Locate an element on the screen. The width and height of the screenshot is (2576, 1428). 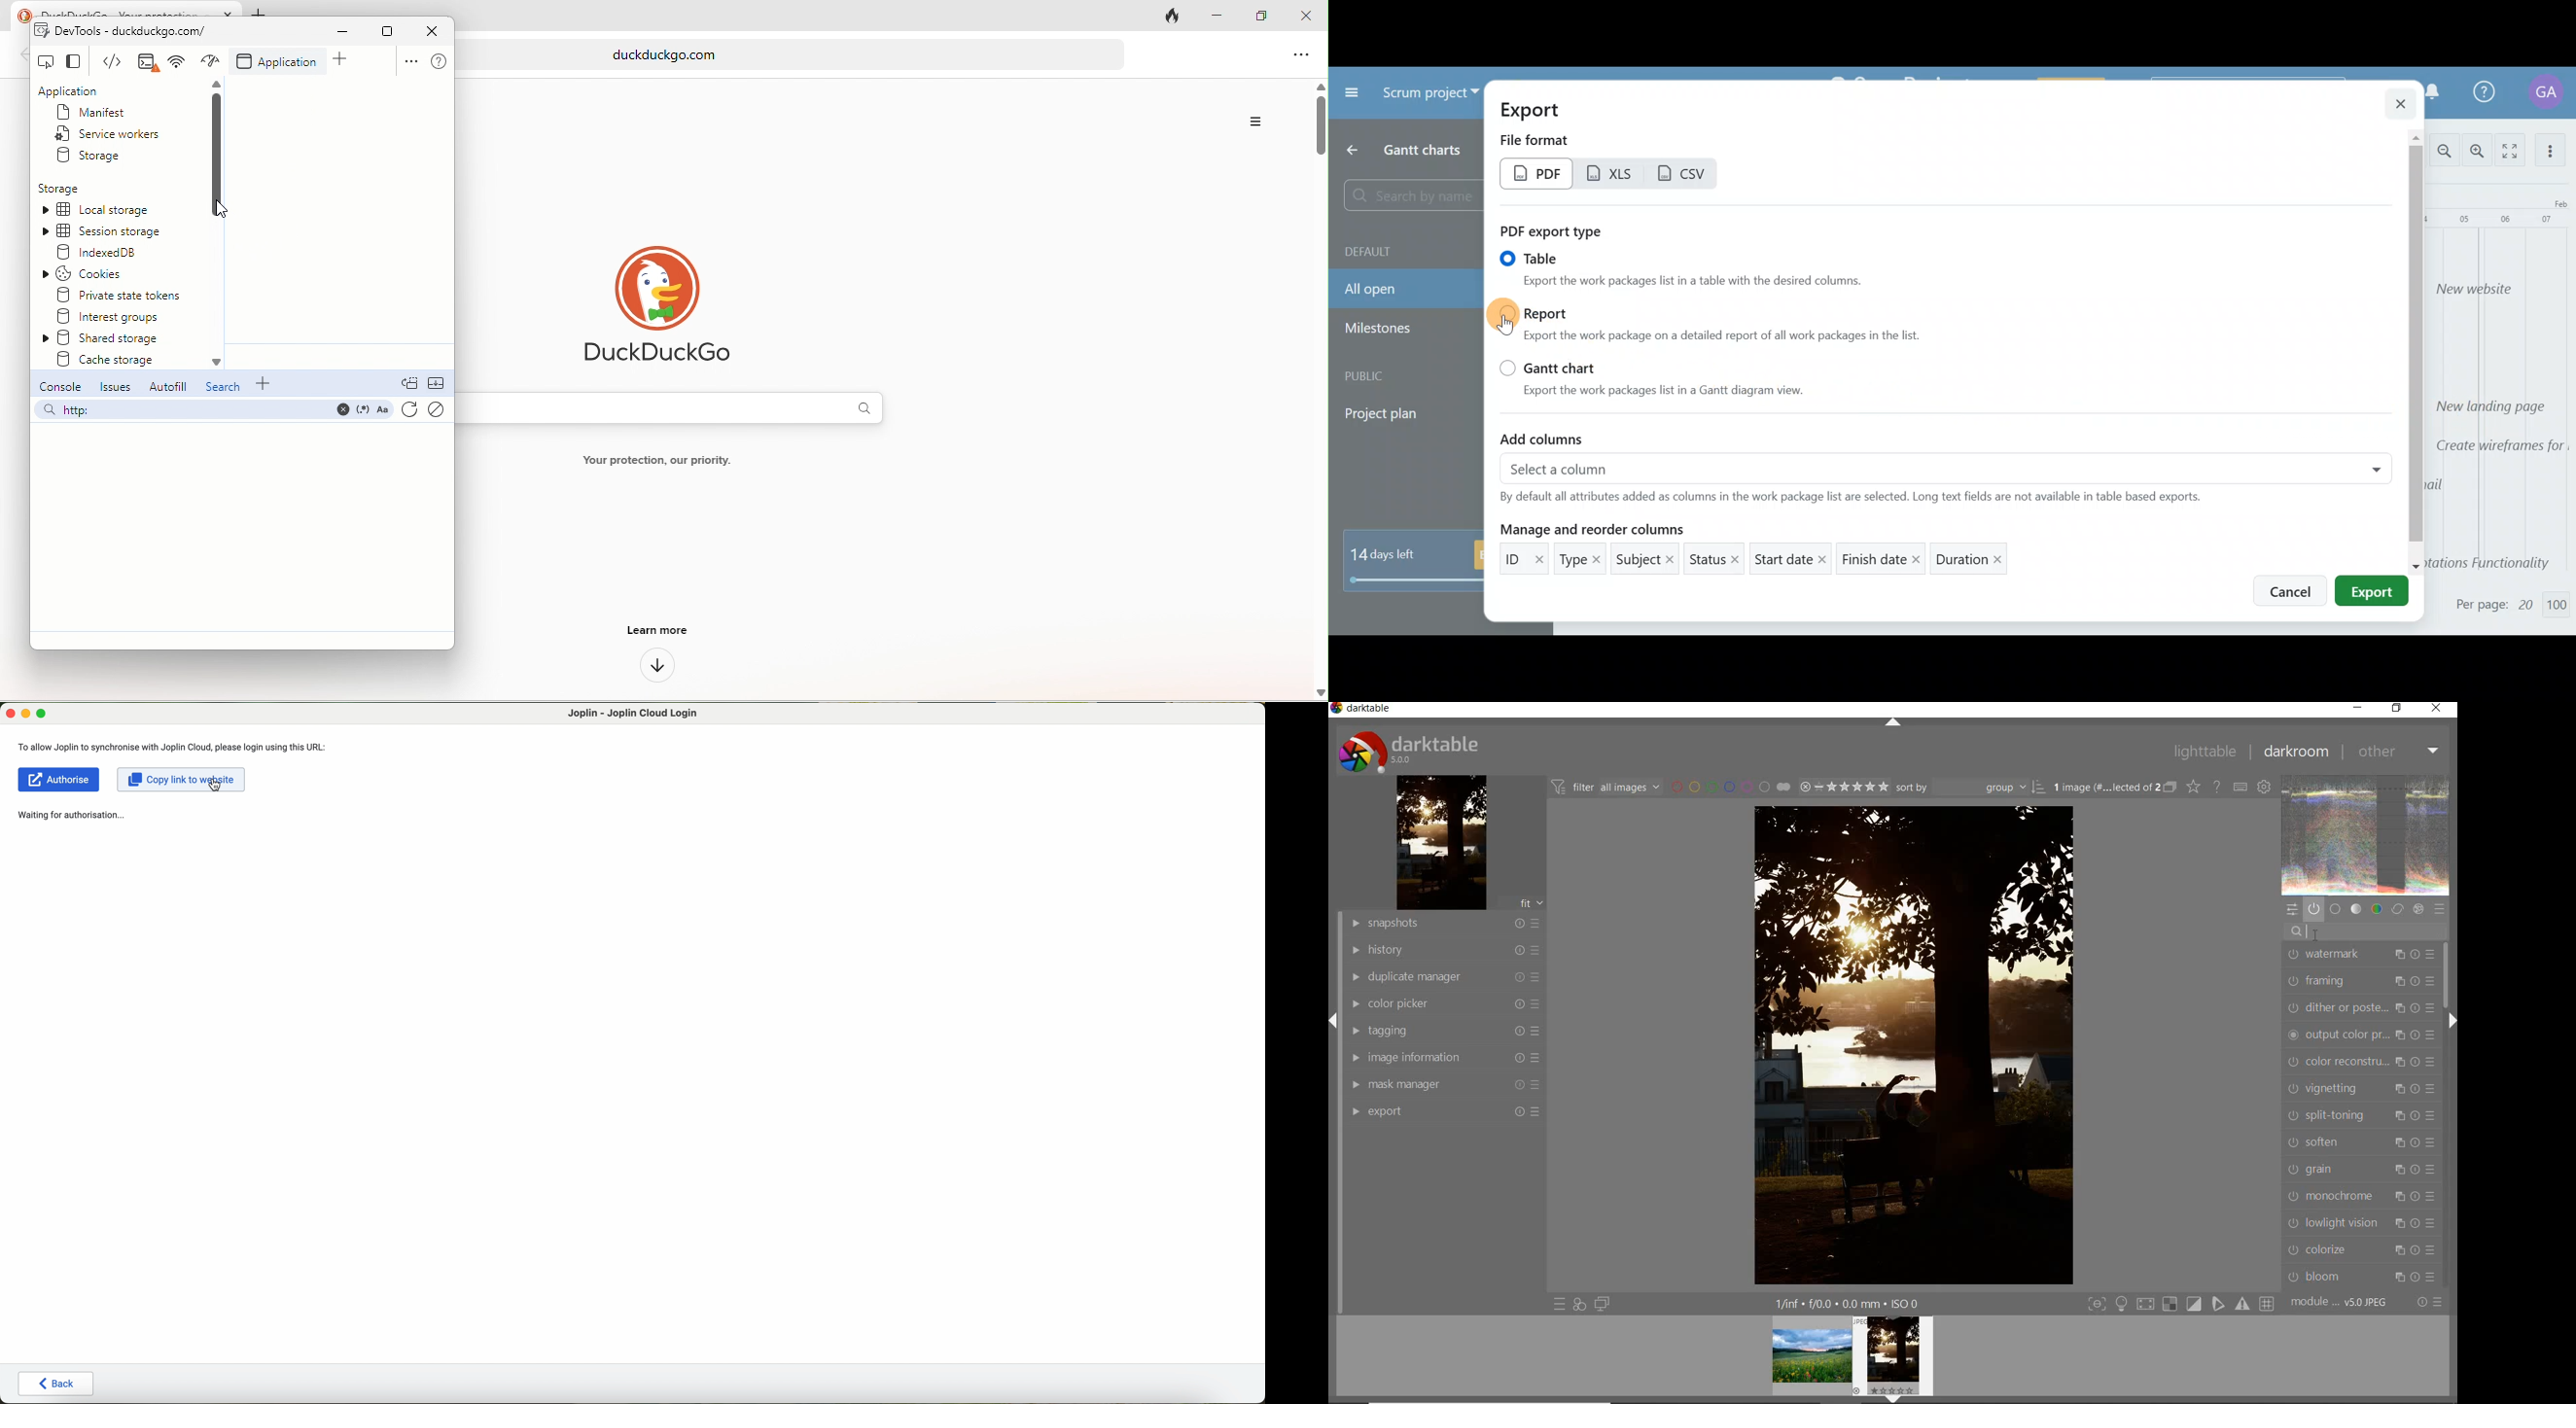
history is located at coordinates (1441, 950).